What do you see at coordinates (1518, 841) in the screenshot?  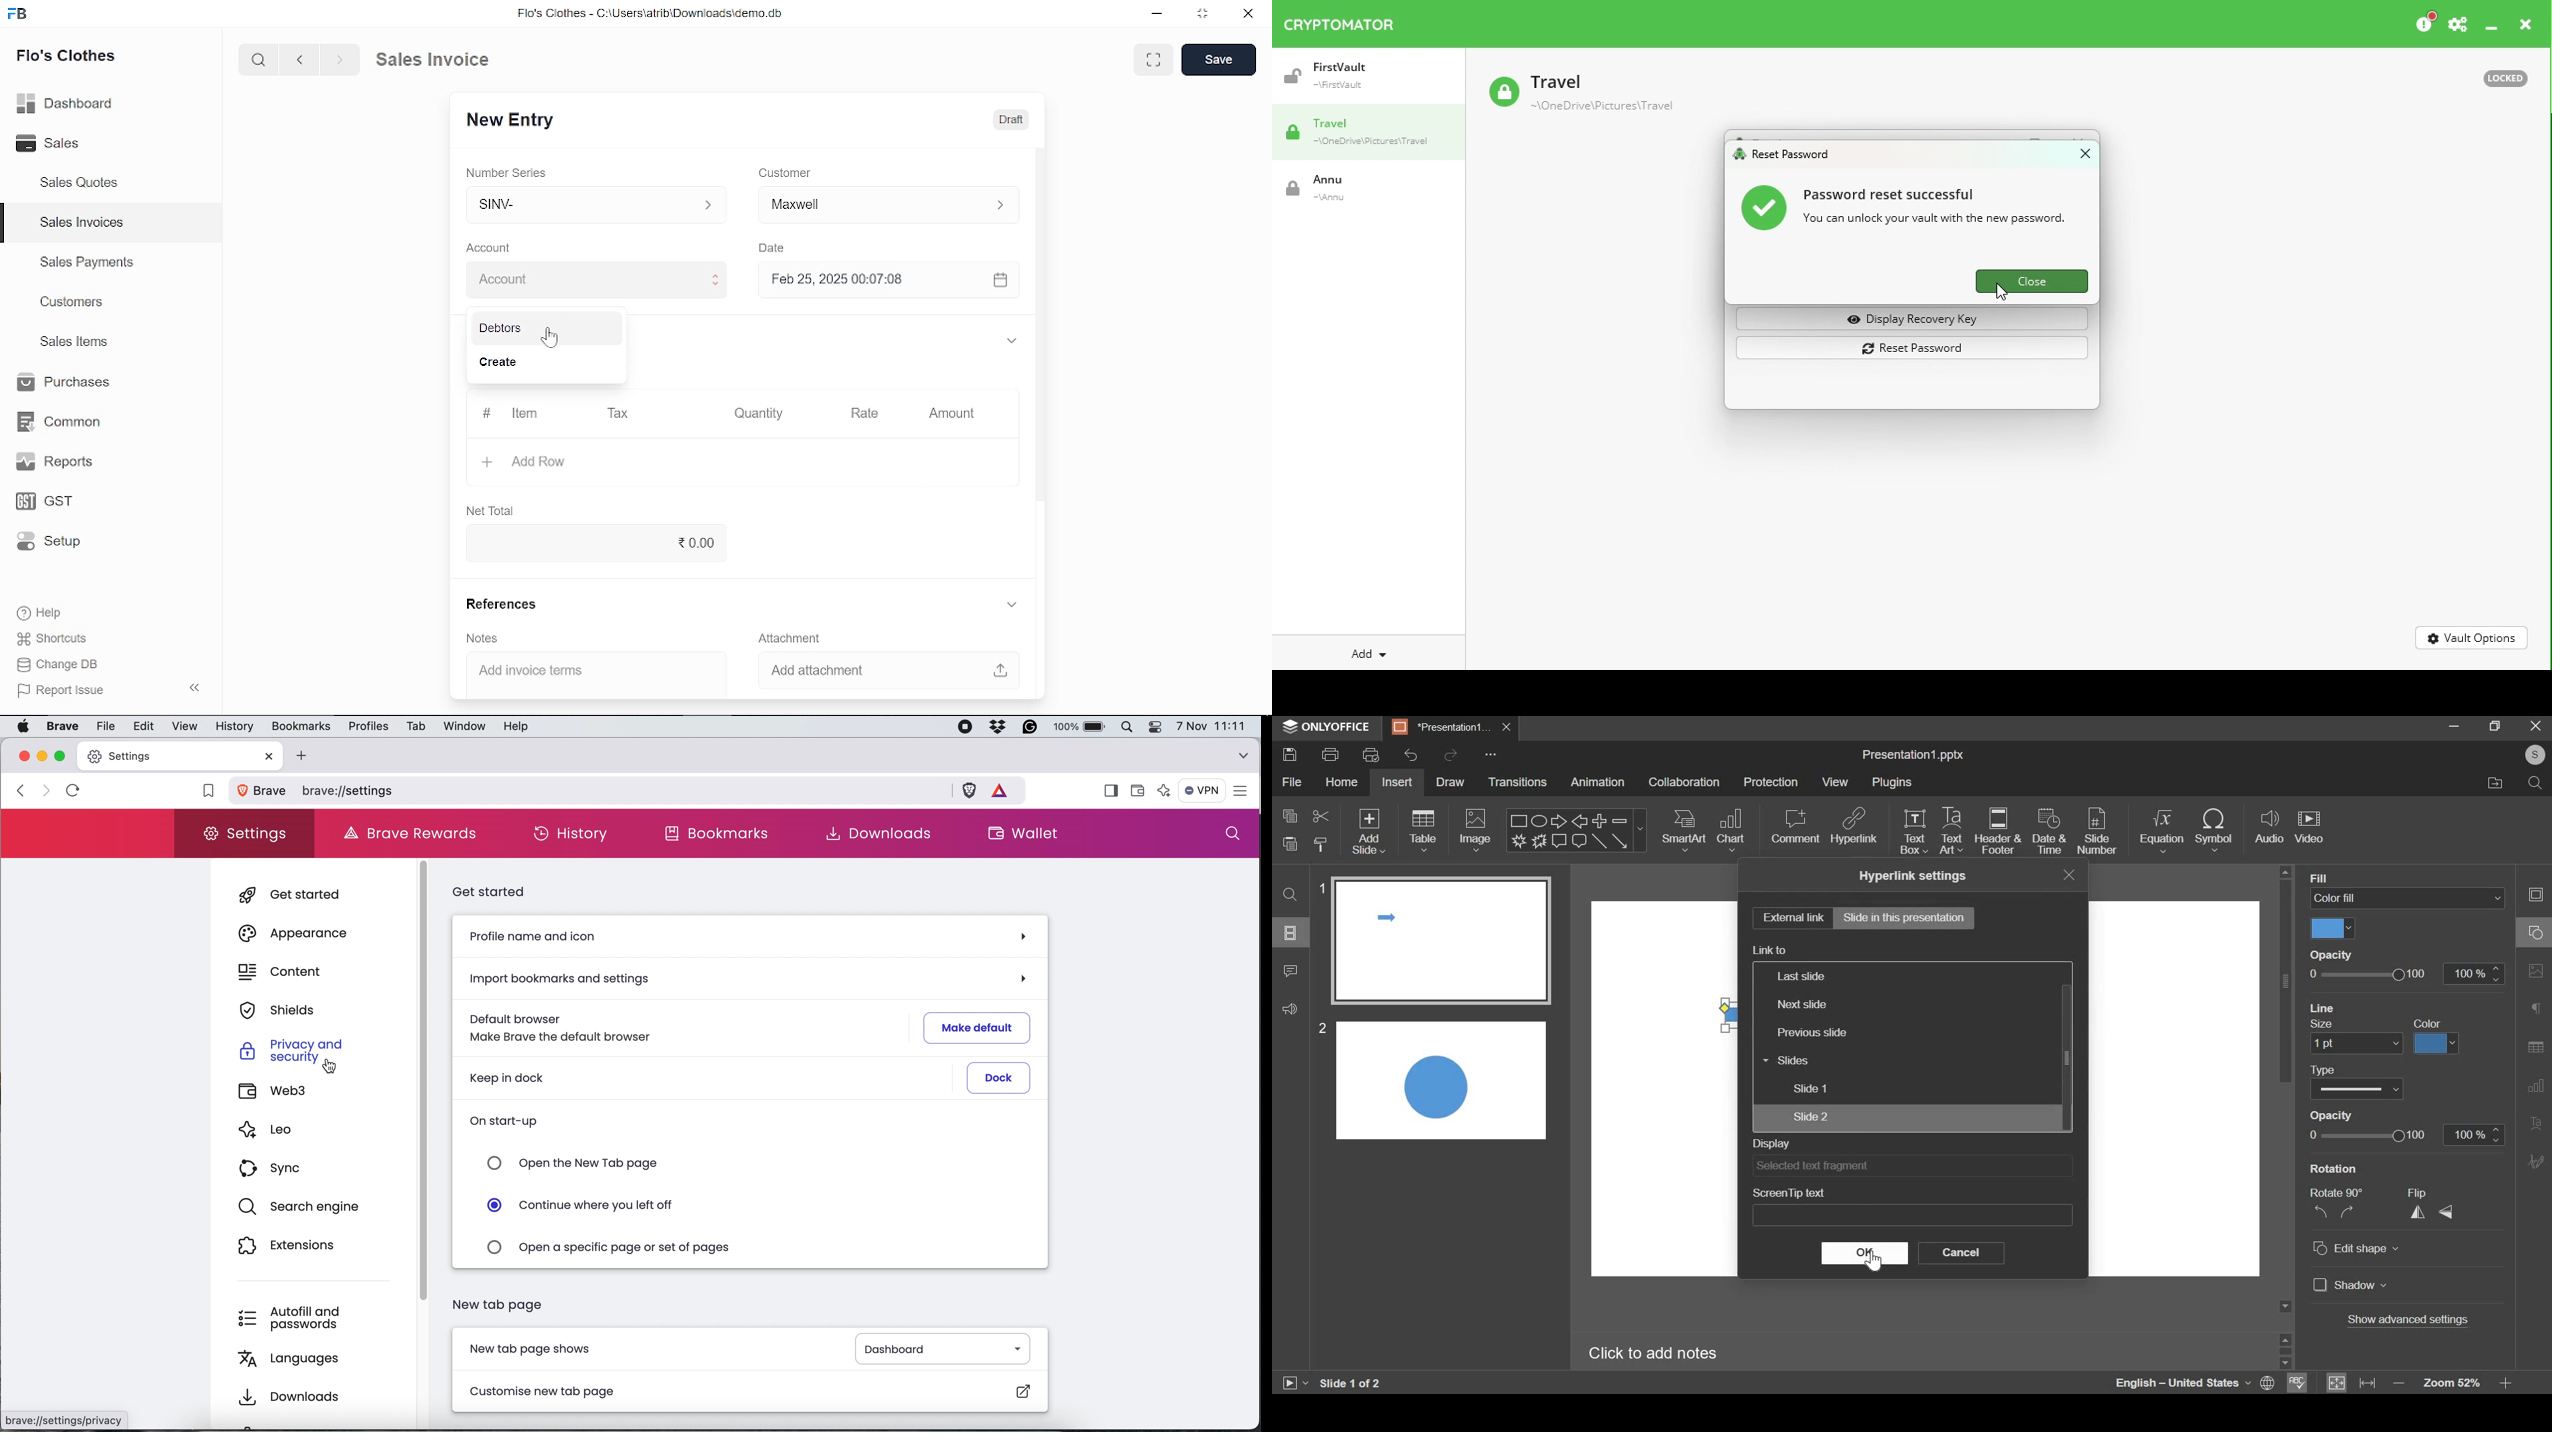 I see `Explosion 1` at bounding box center [1518, 841].